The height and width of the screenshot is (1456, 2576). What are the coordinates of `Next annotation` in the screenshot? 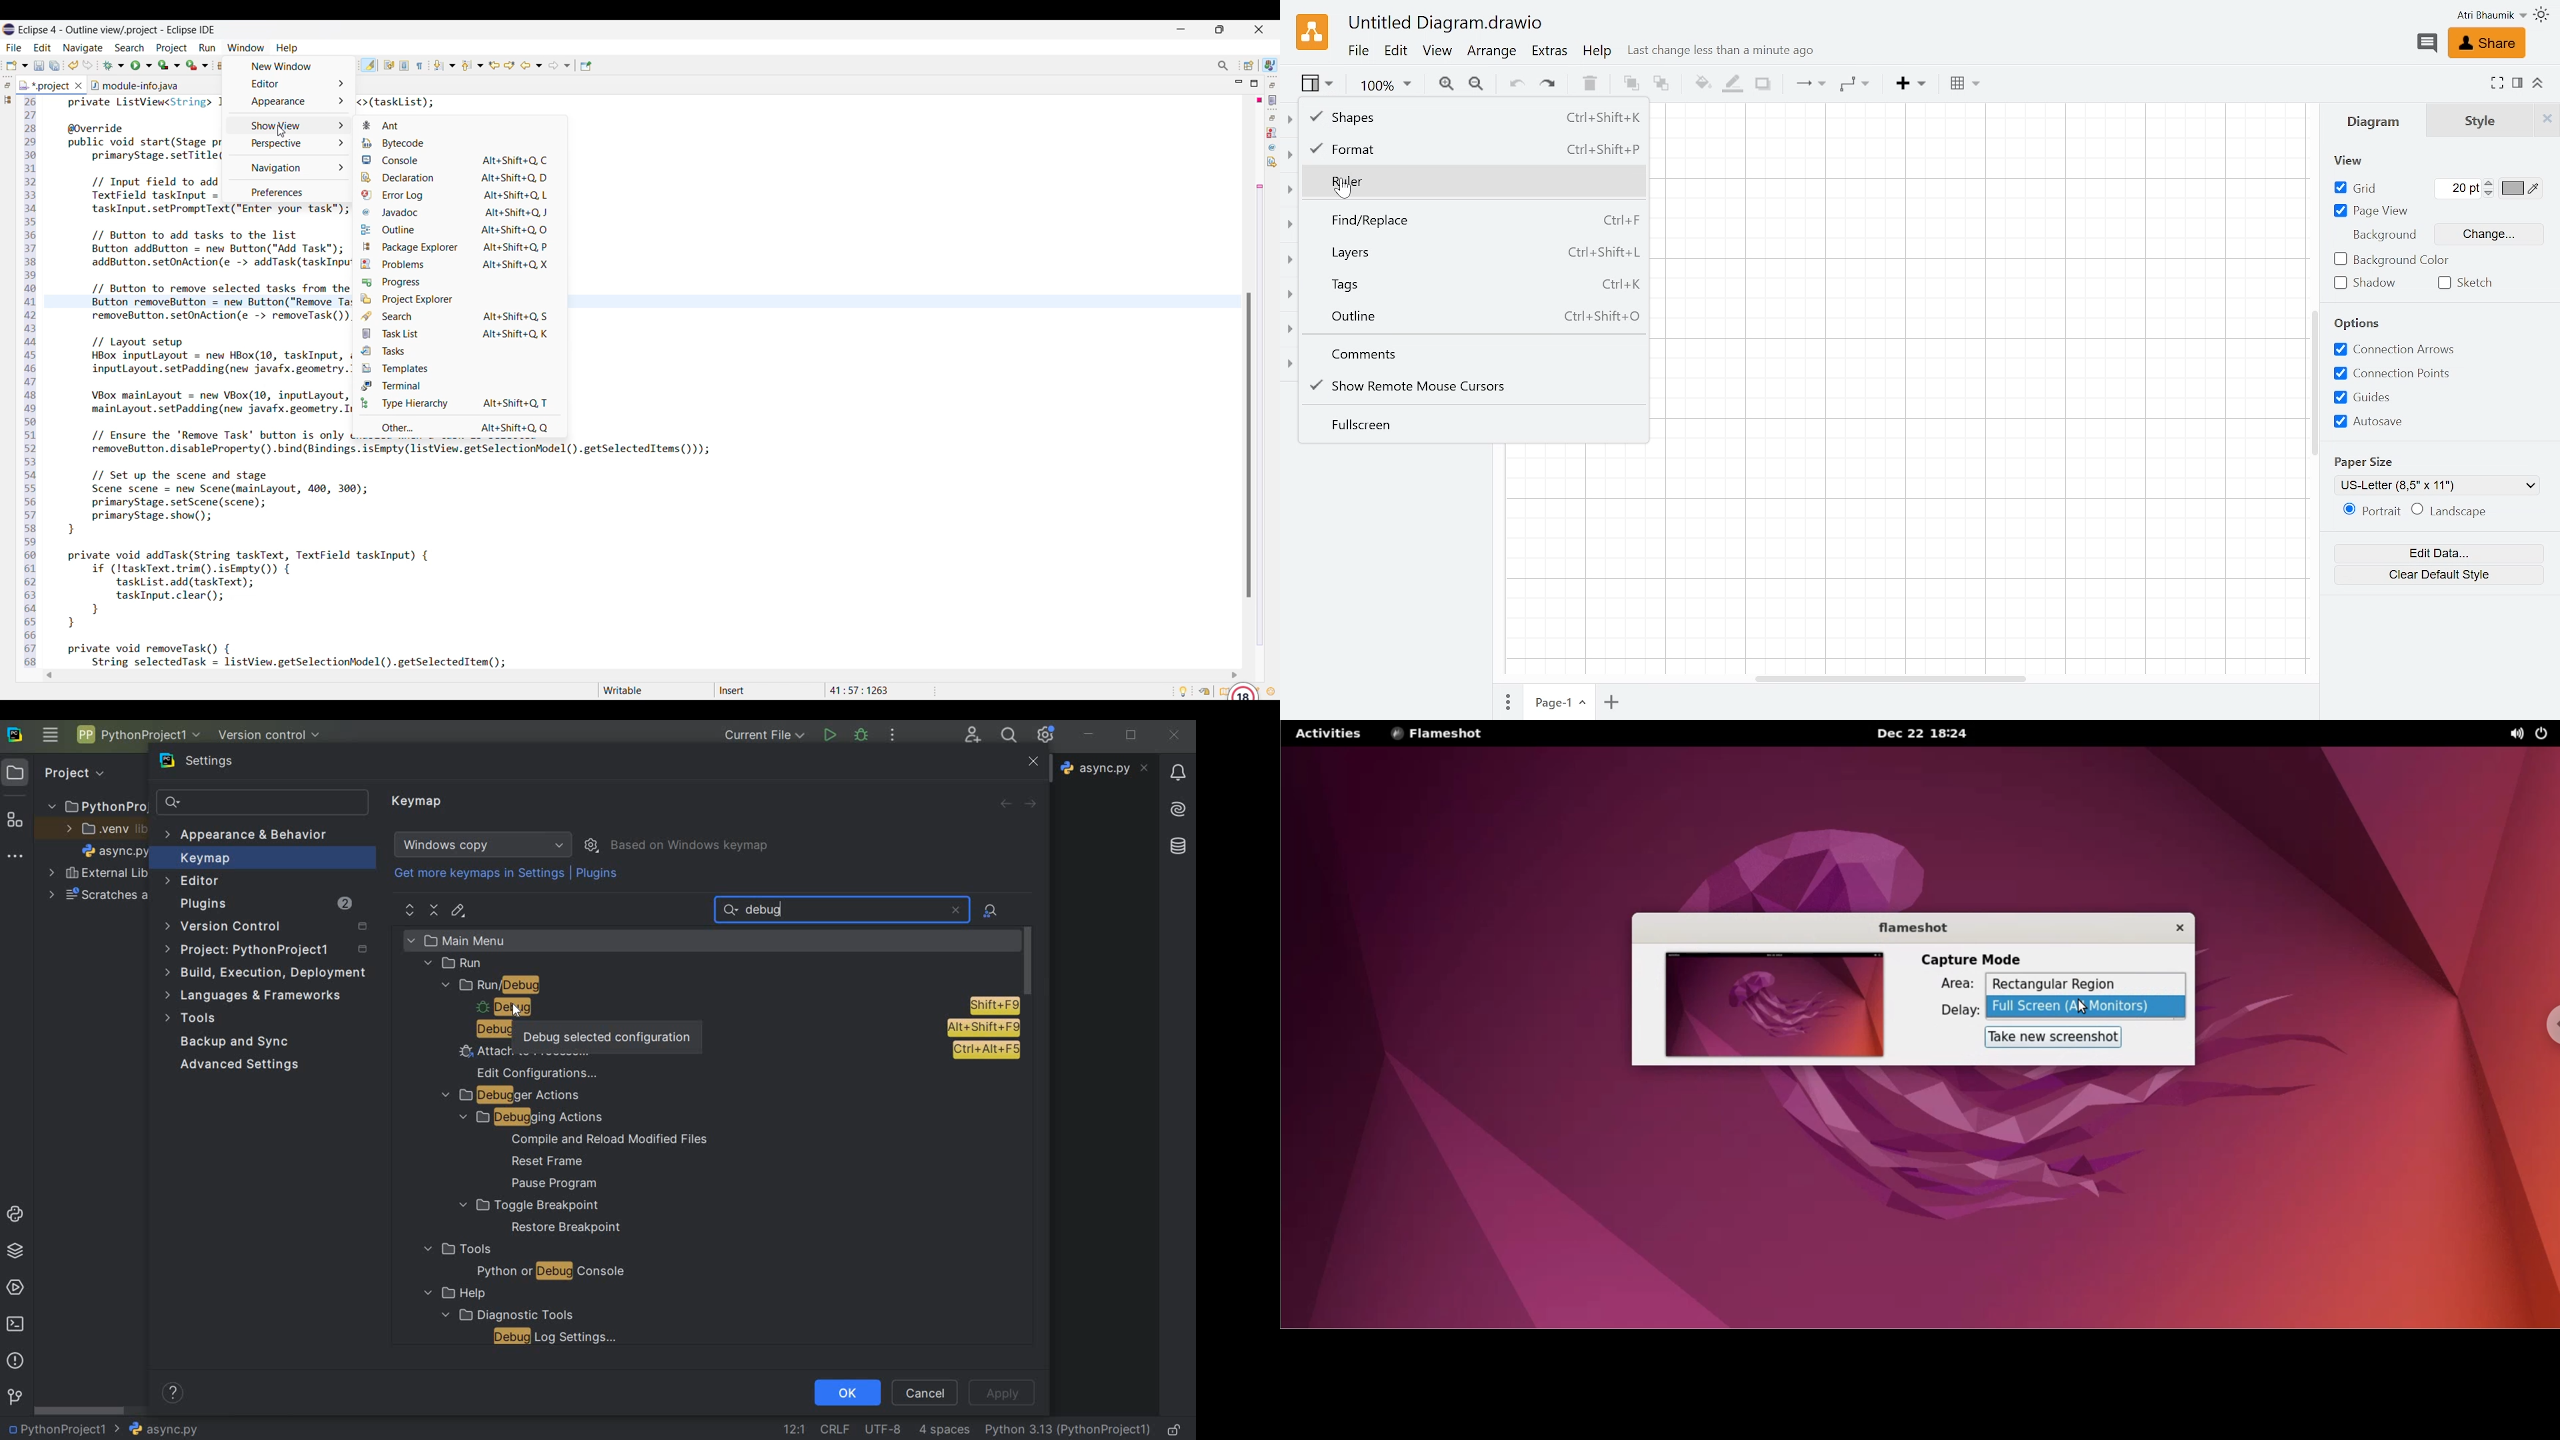 It's located at (444, 65).